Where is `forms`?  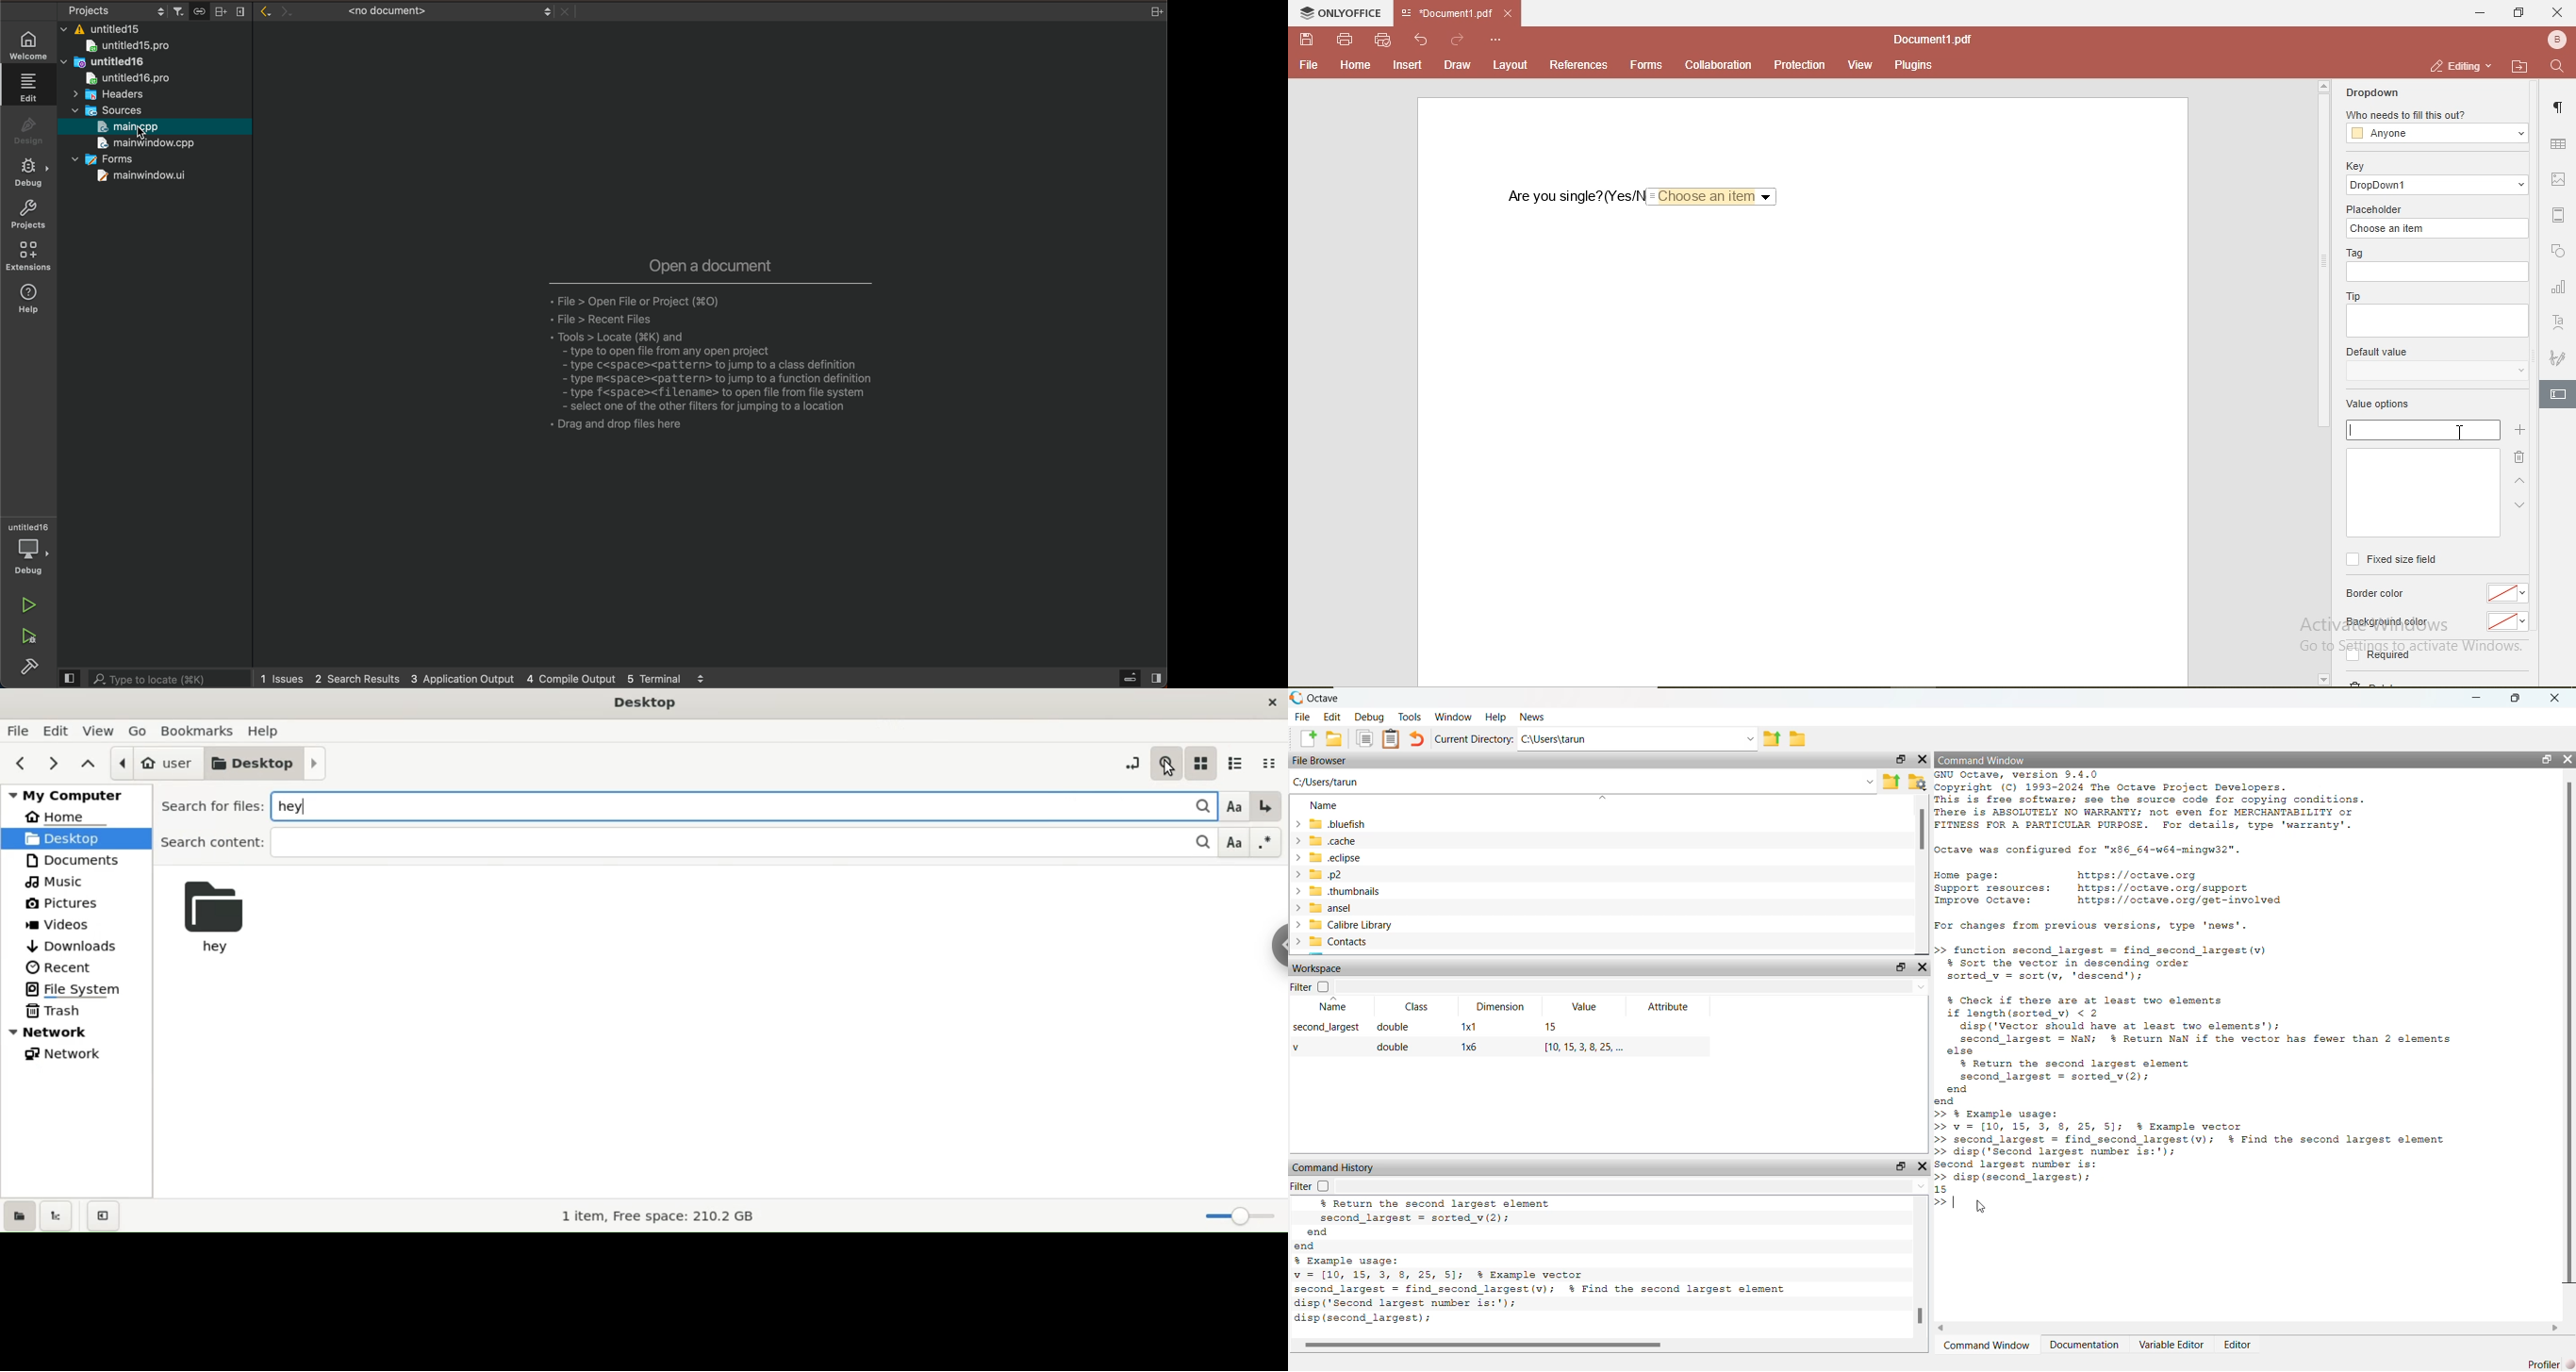 forms is located at coordinates (1645, 65).